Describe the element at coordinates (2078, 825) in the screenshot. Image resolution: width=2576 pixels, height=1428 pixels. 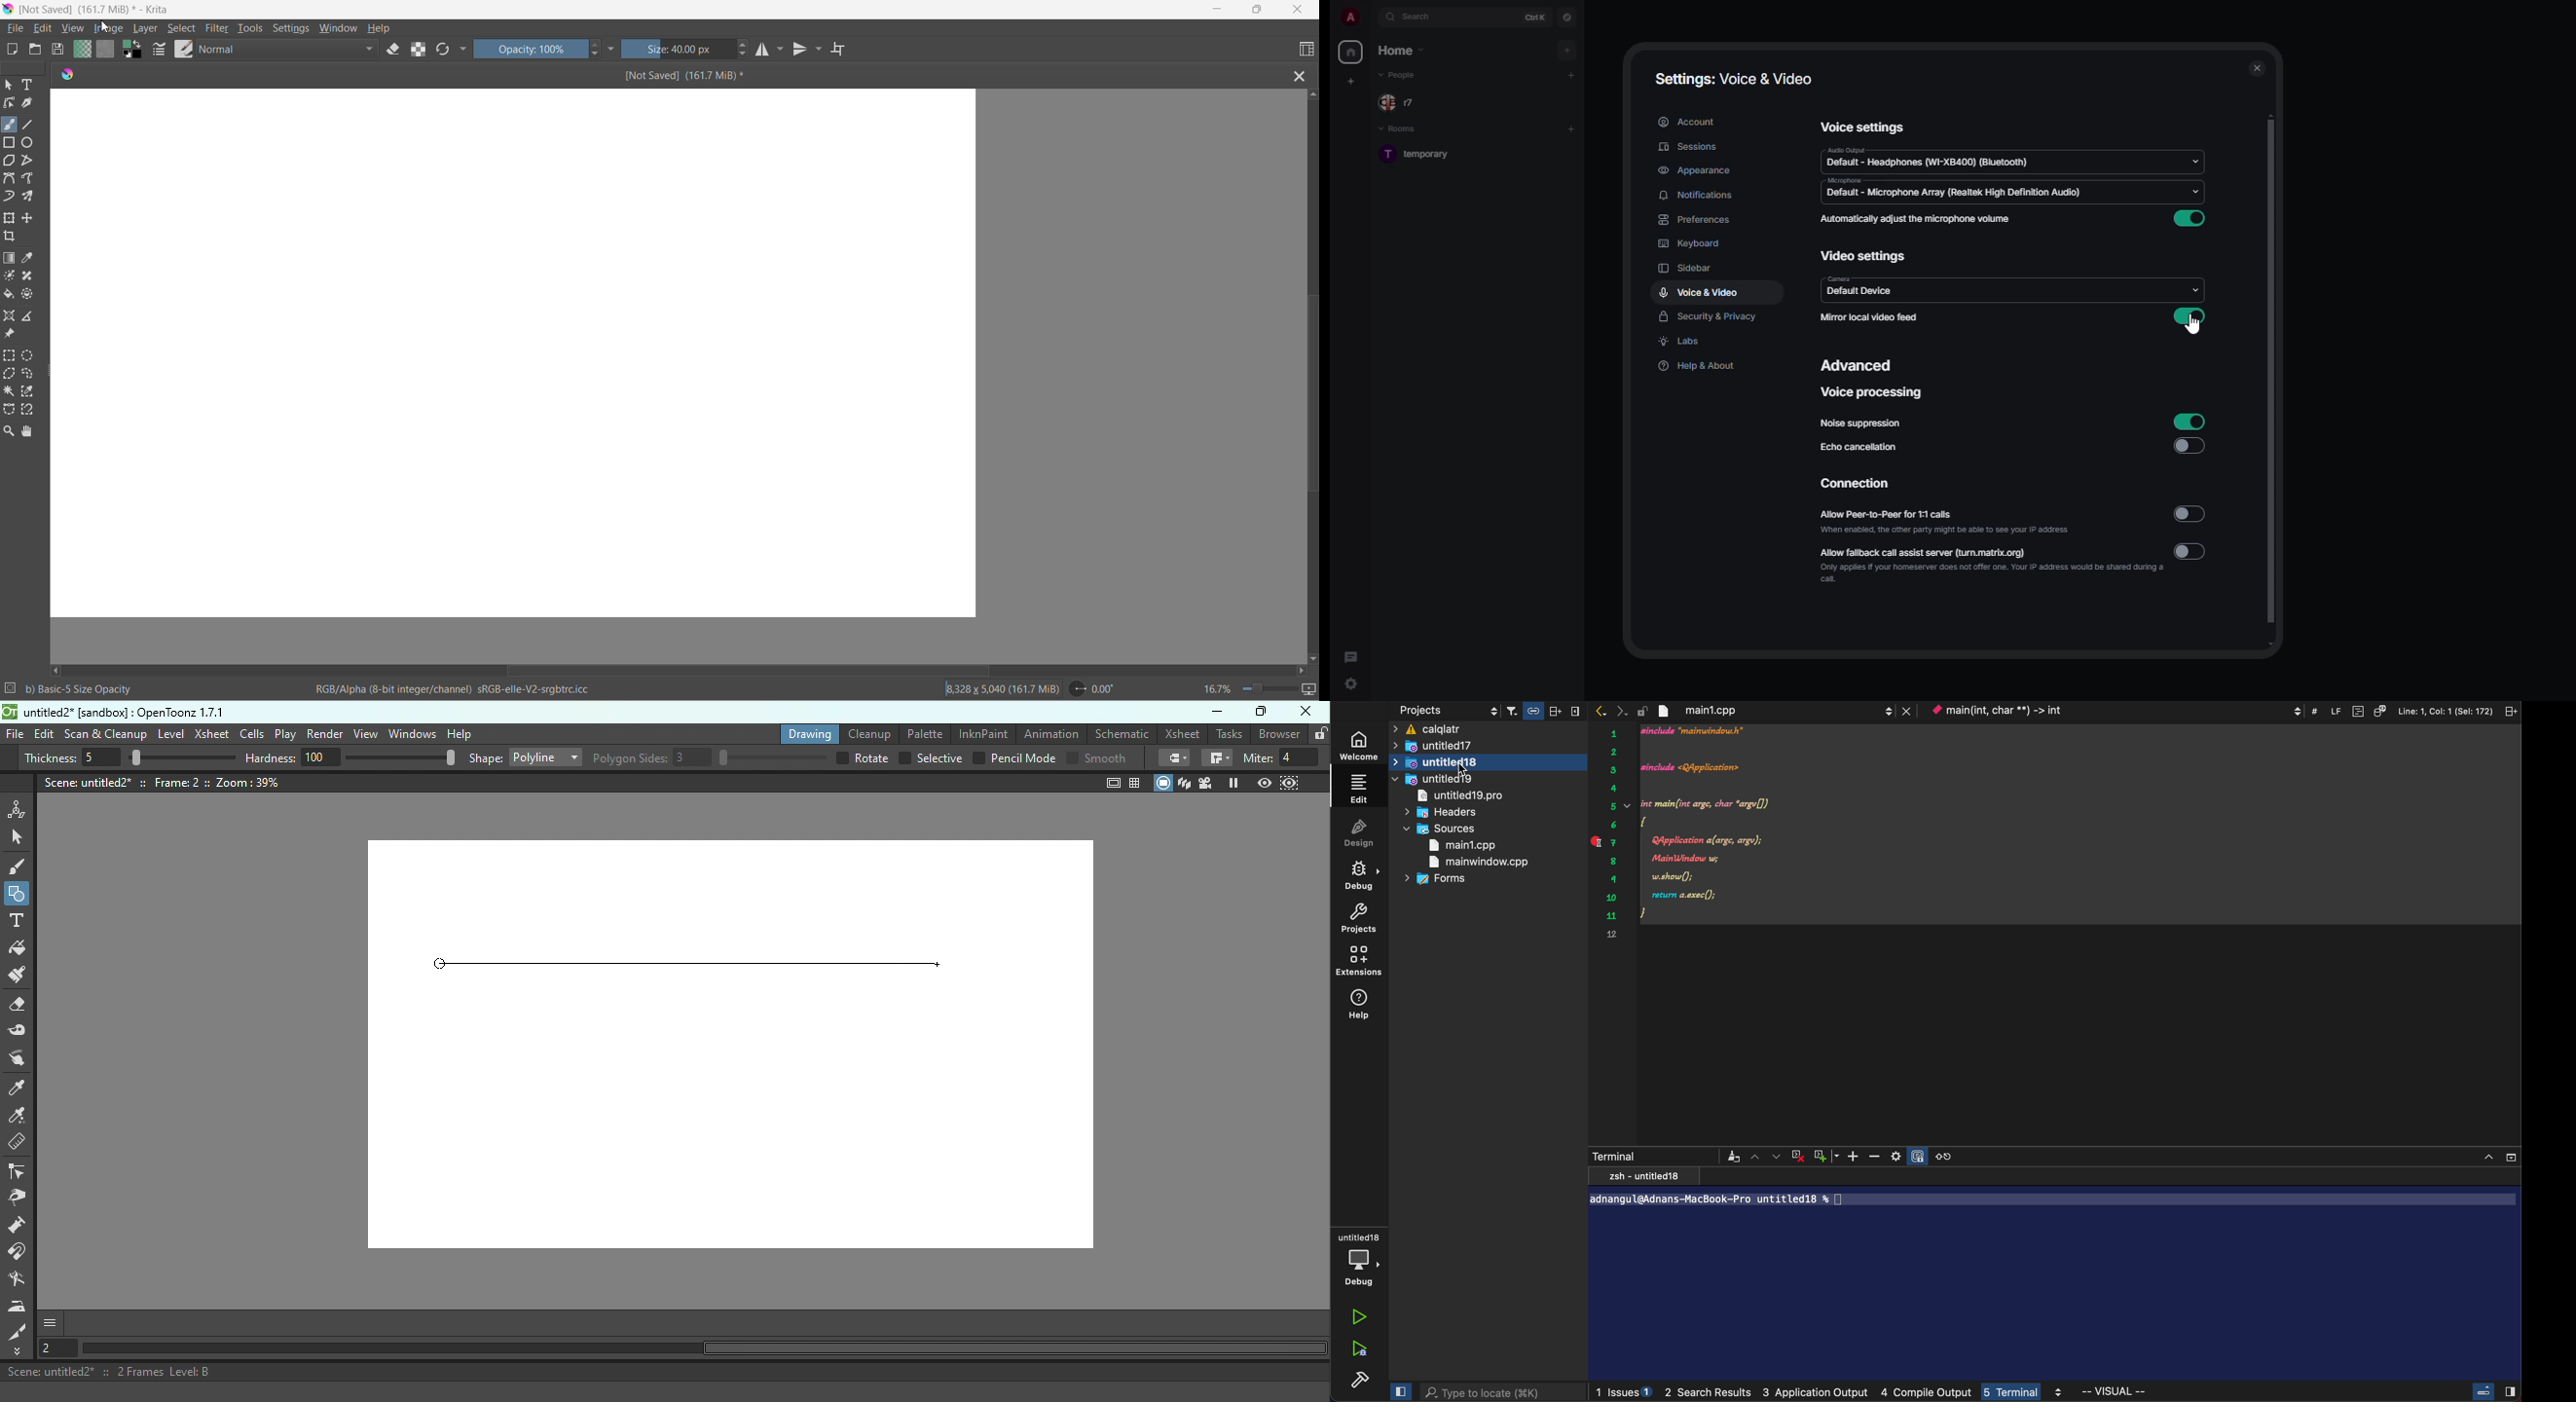
I see `code` at that location.